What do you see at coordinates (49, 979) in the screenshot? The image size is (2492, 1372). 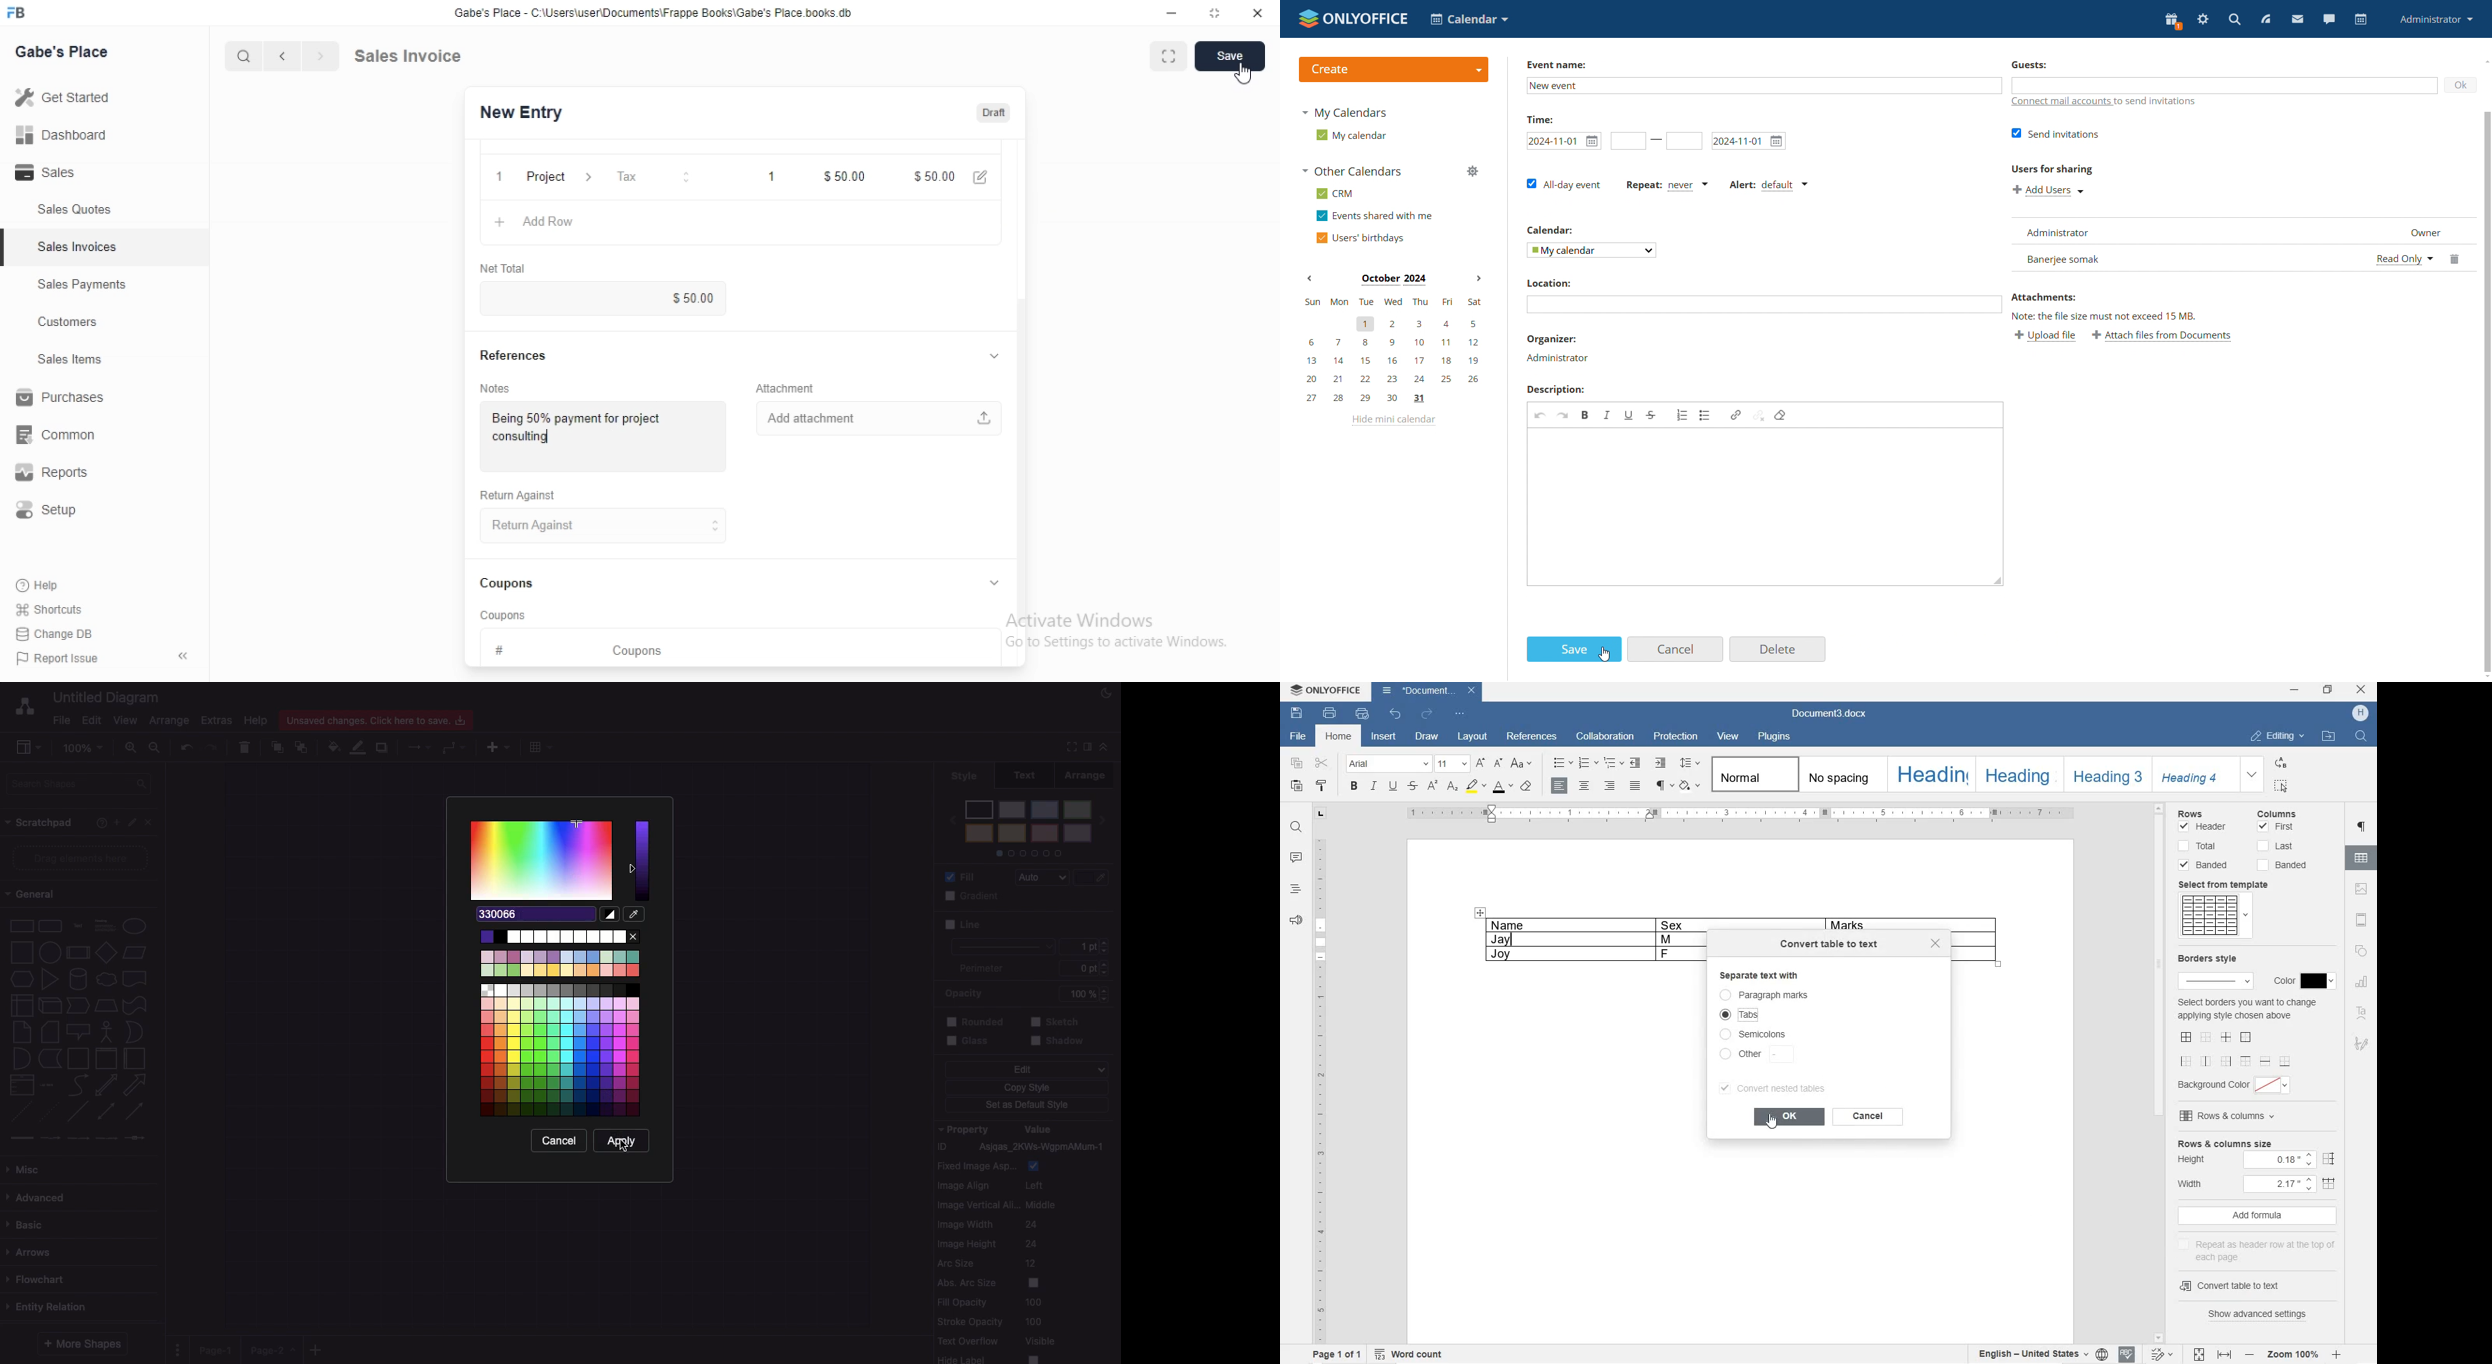 I see `triangle` at bounding box center [49, 979].